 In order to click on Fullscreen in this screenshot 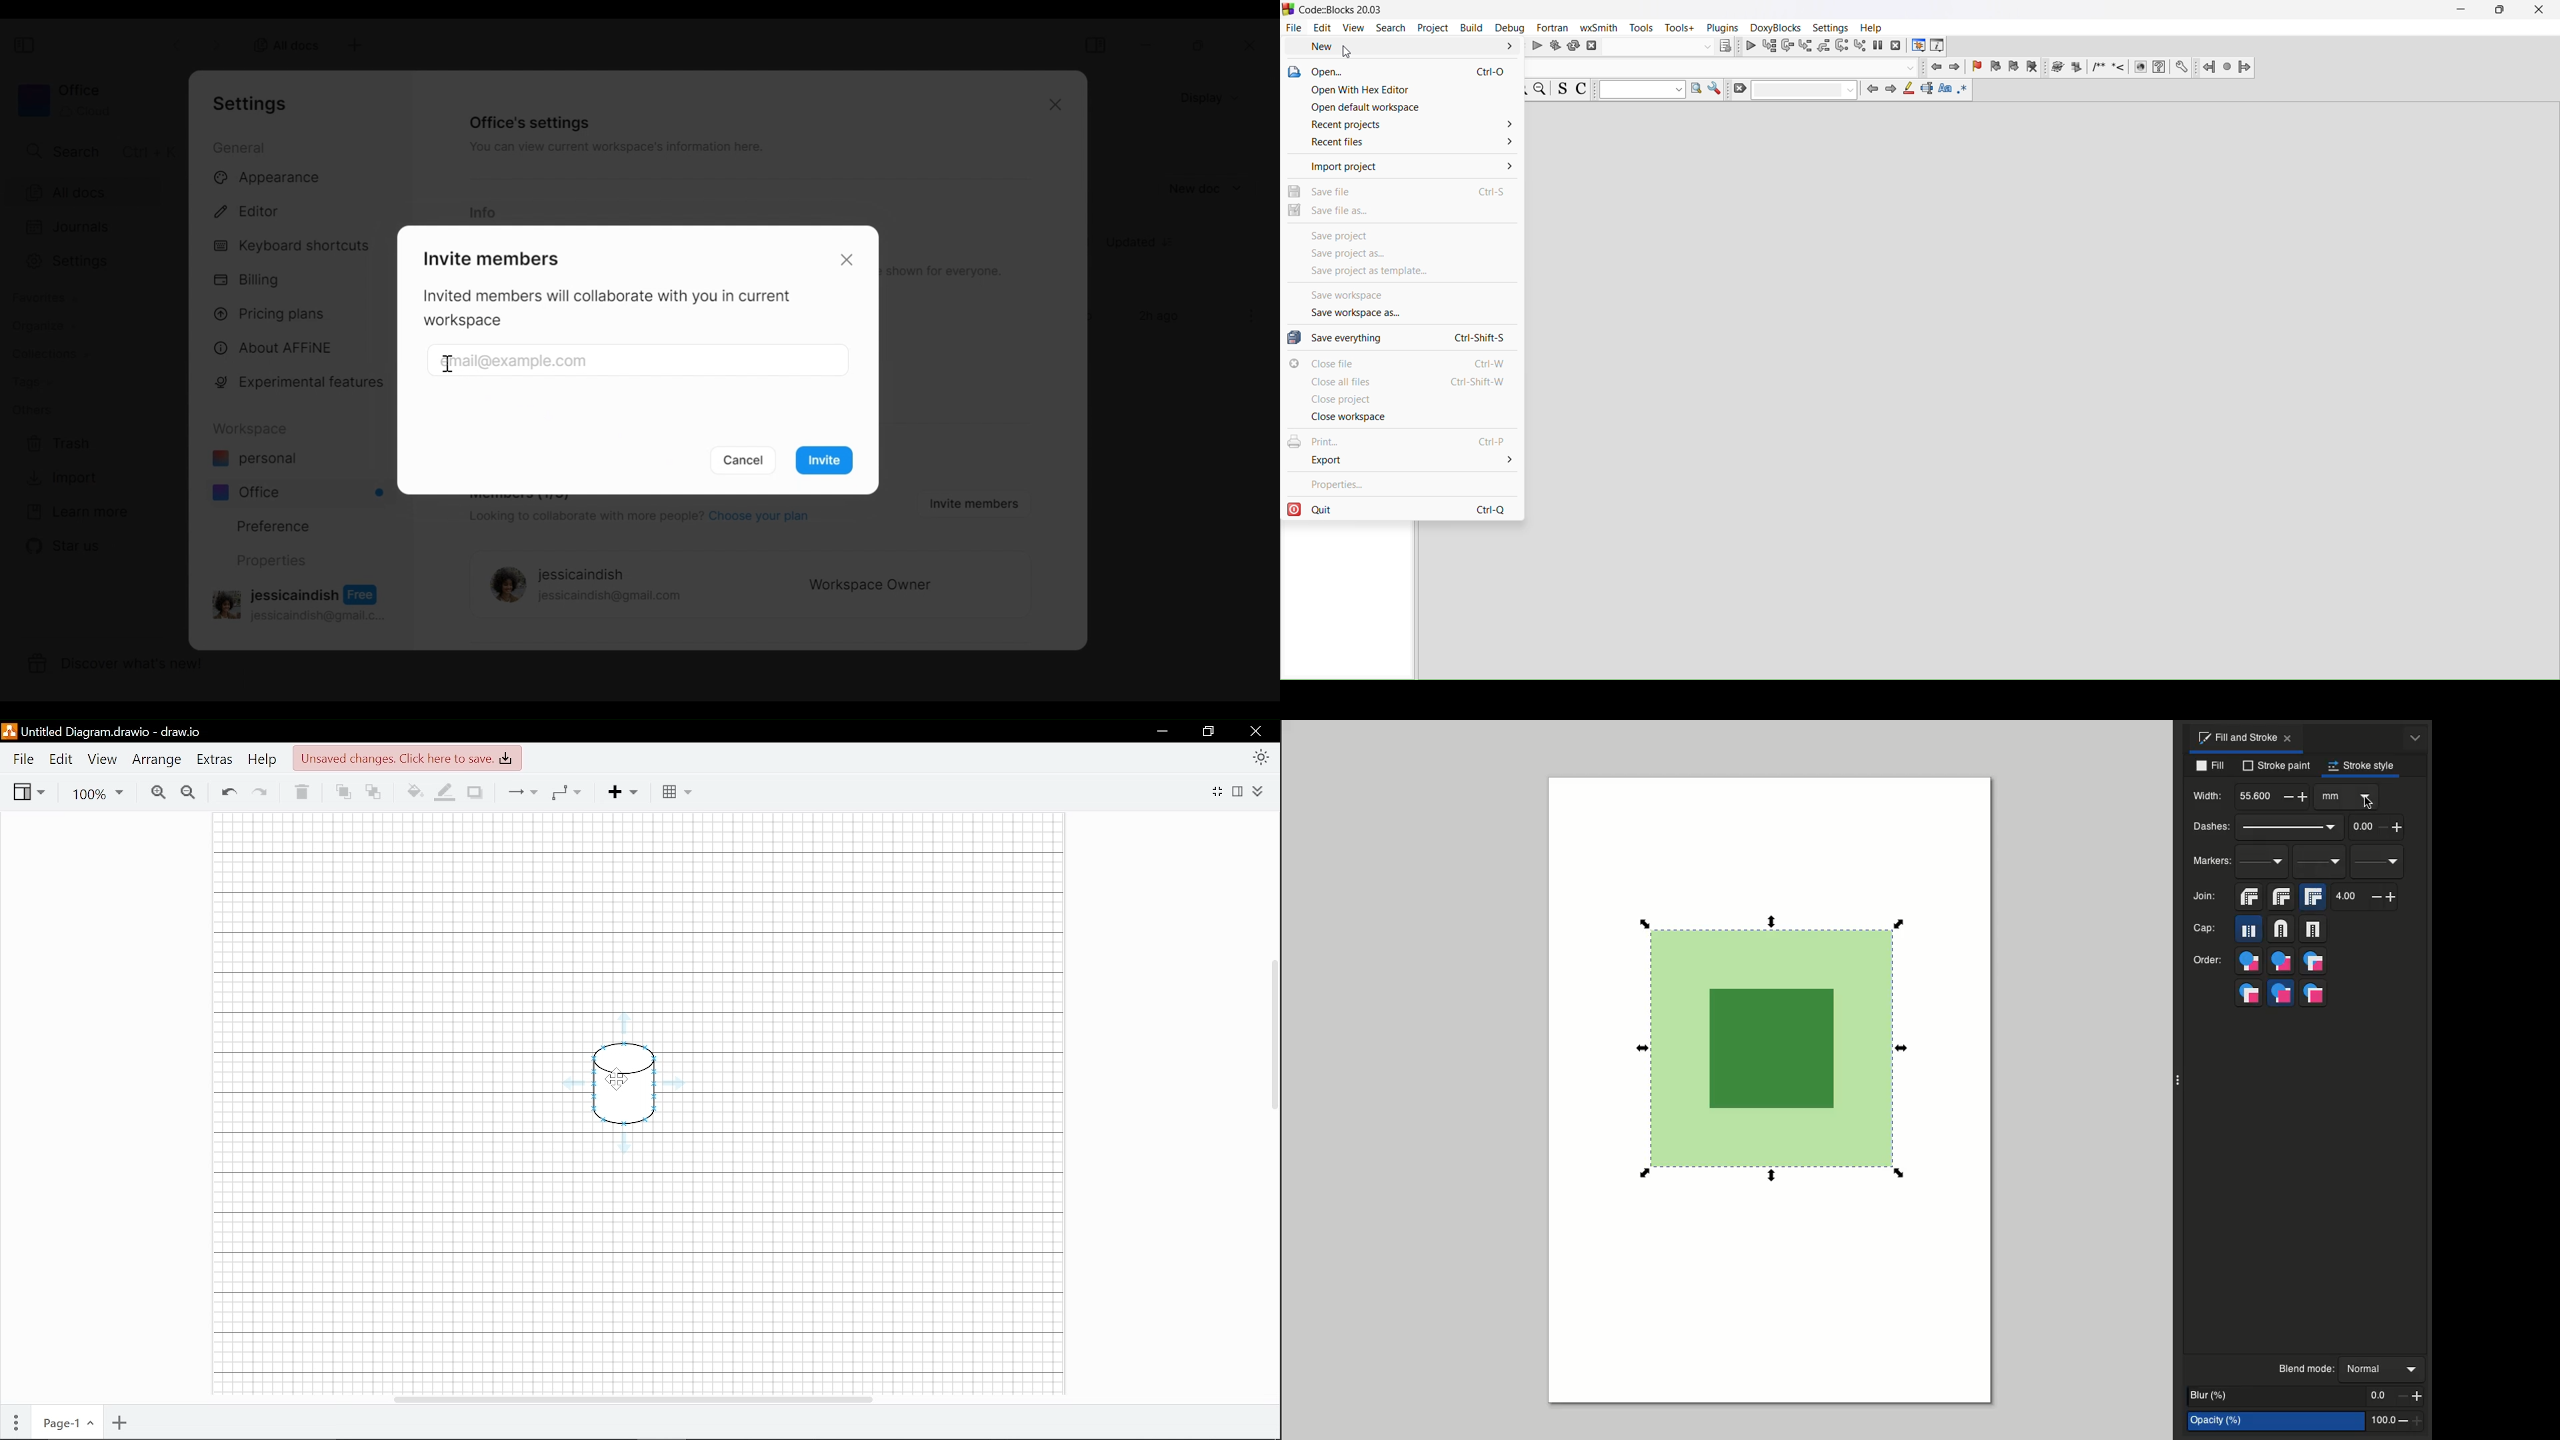, I will do `click(1218, 790)`.